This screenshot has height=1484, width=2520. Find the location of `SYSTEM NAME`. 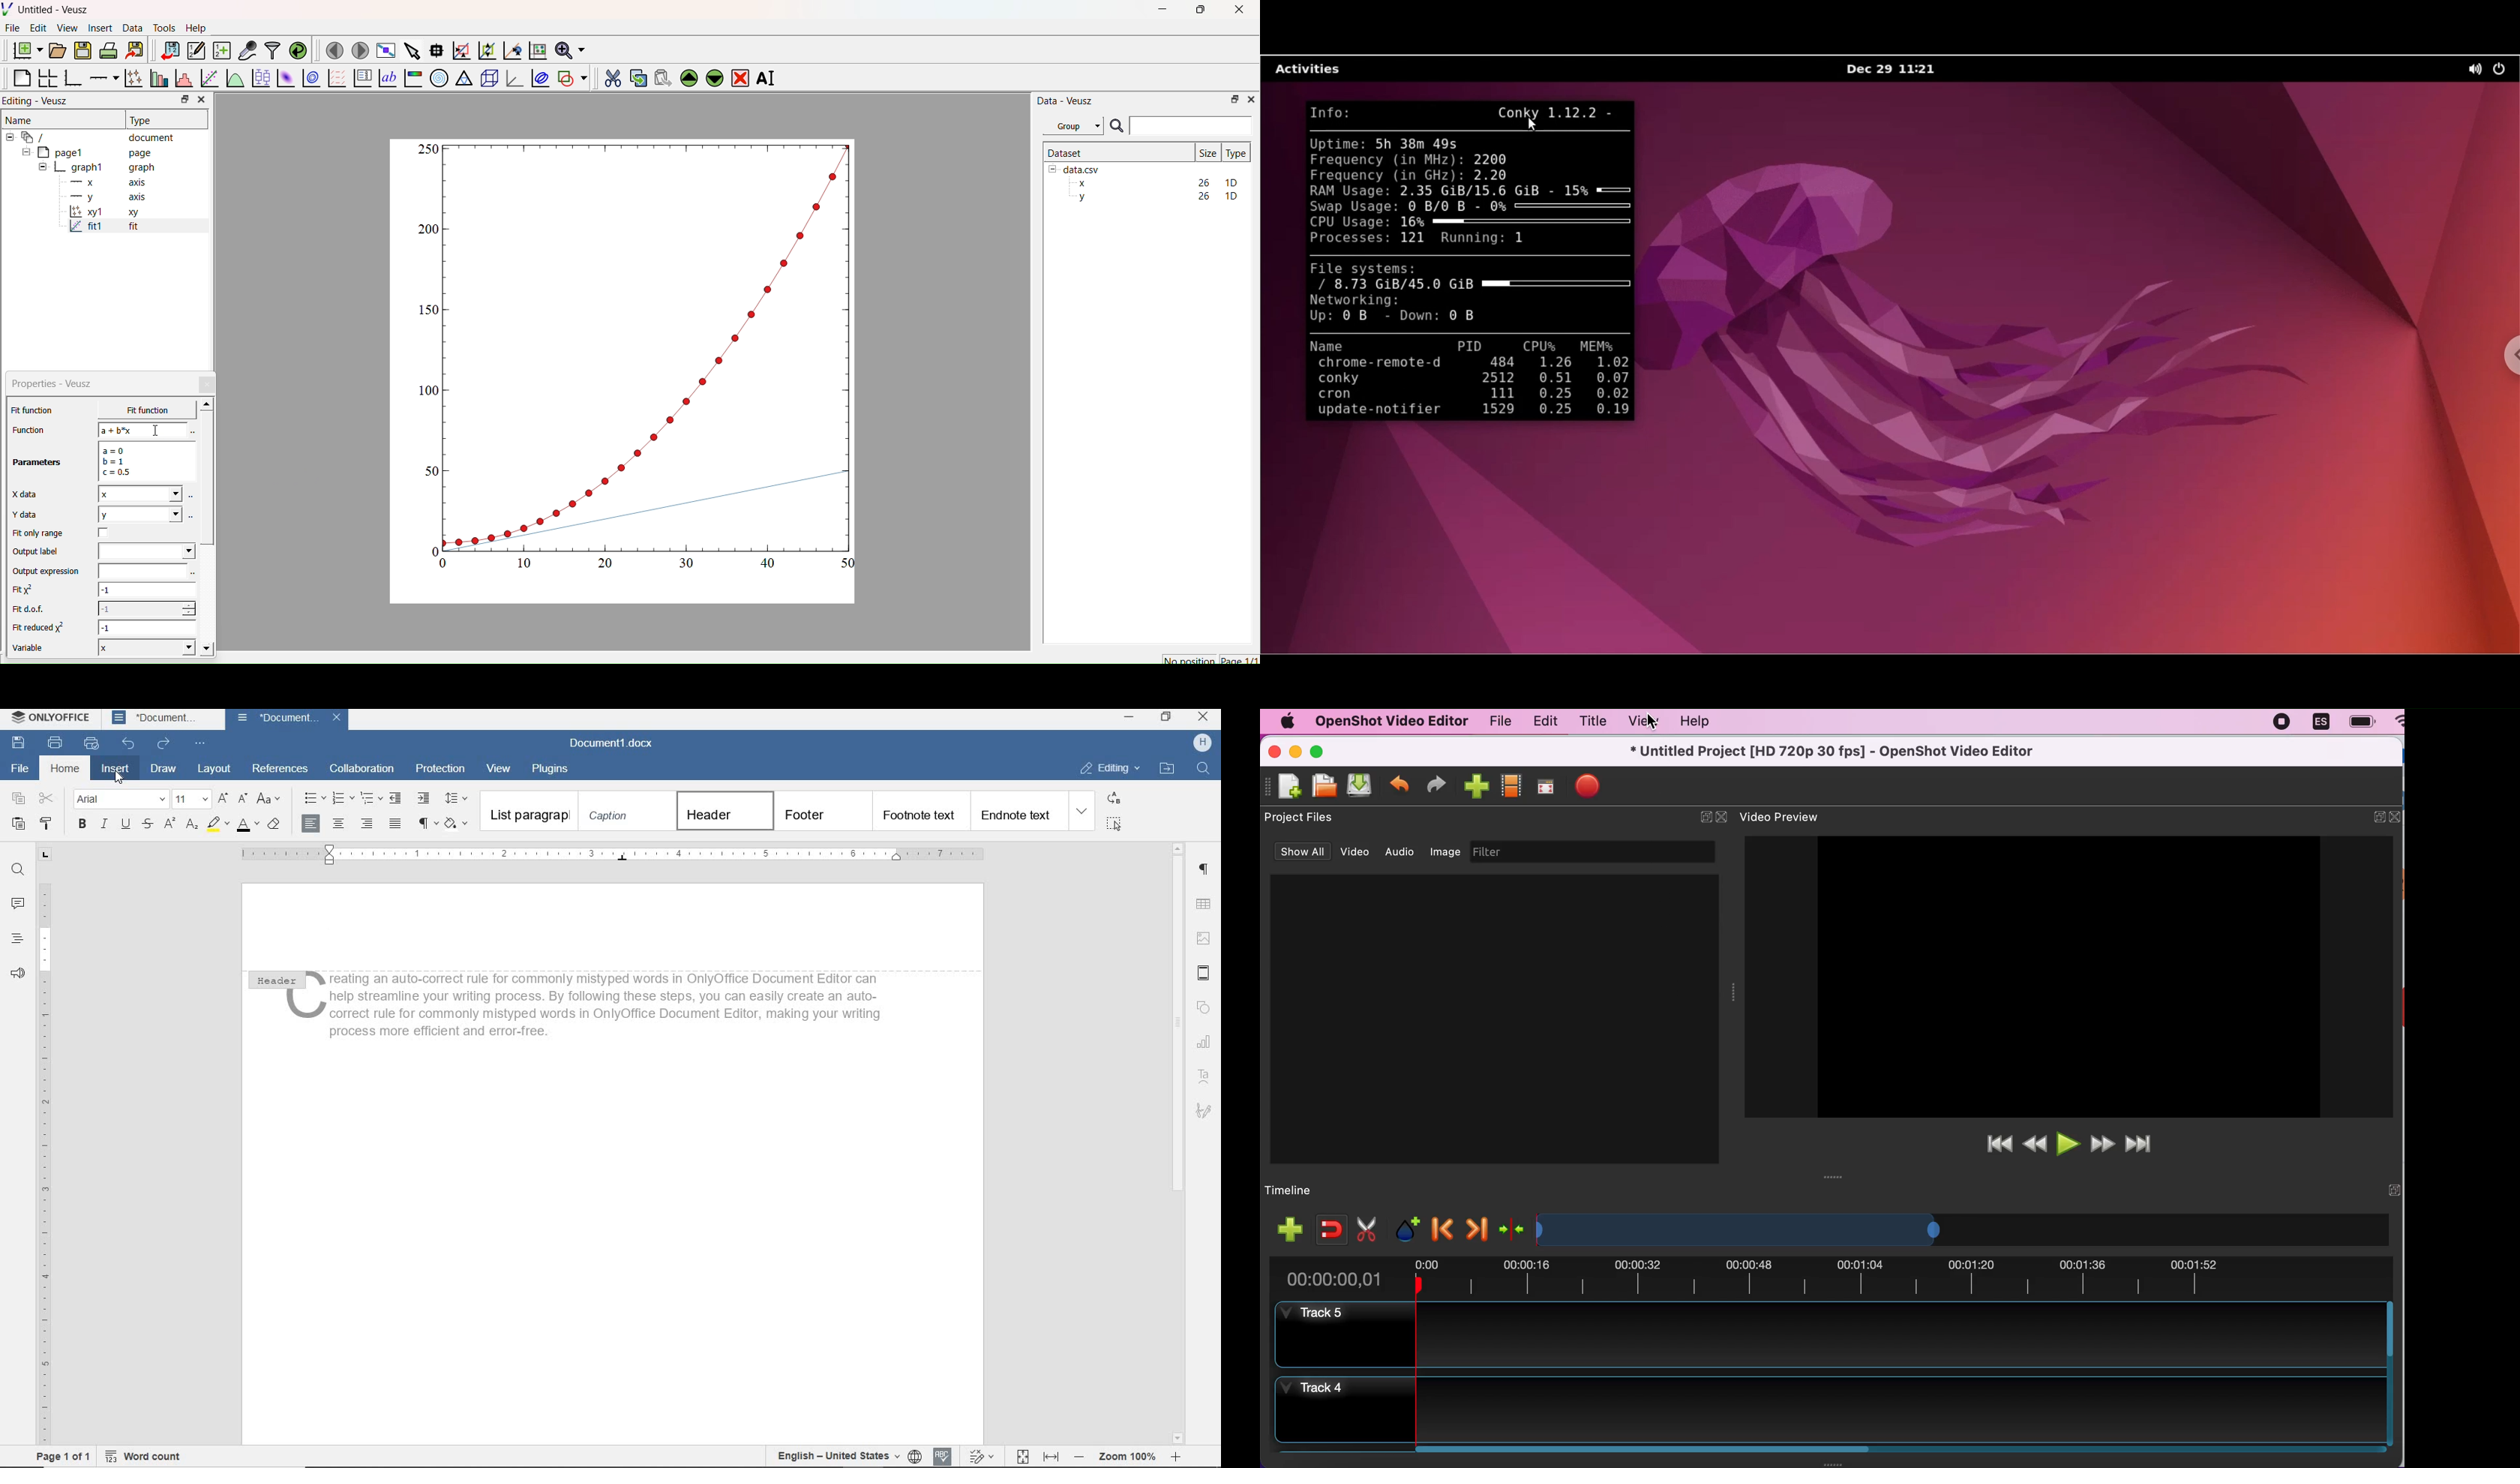

SYSTEM NAME is located at coordinates (47, 717).